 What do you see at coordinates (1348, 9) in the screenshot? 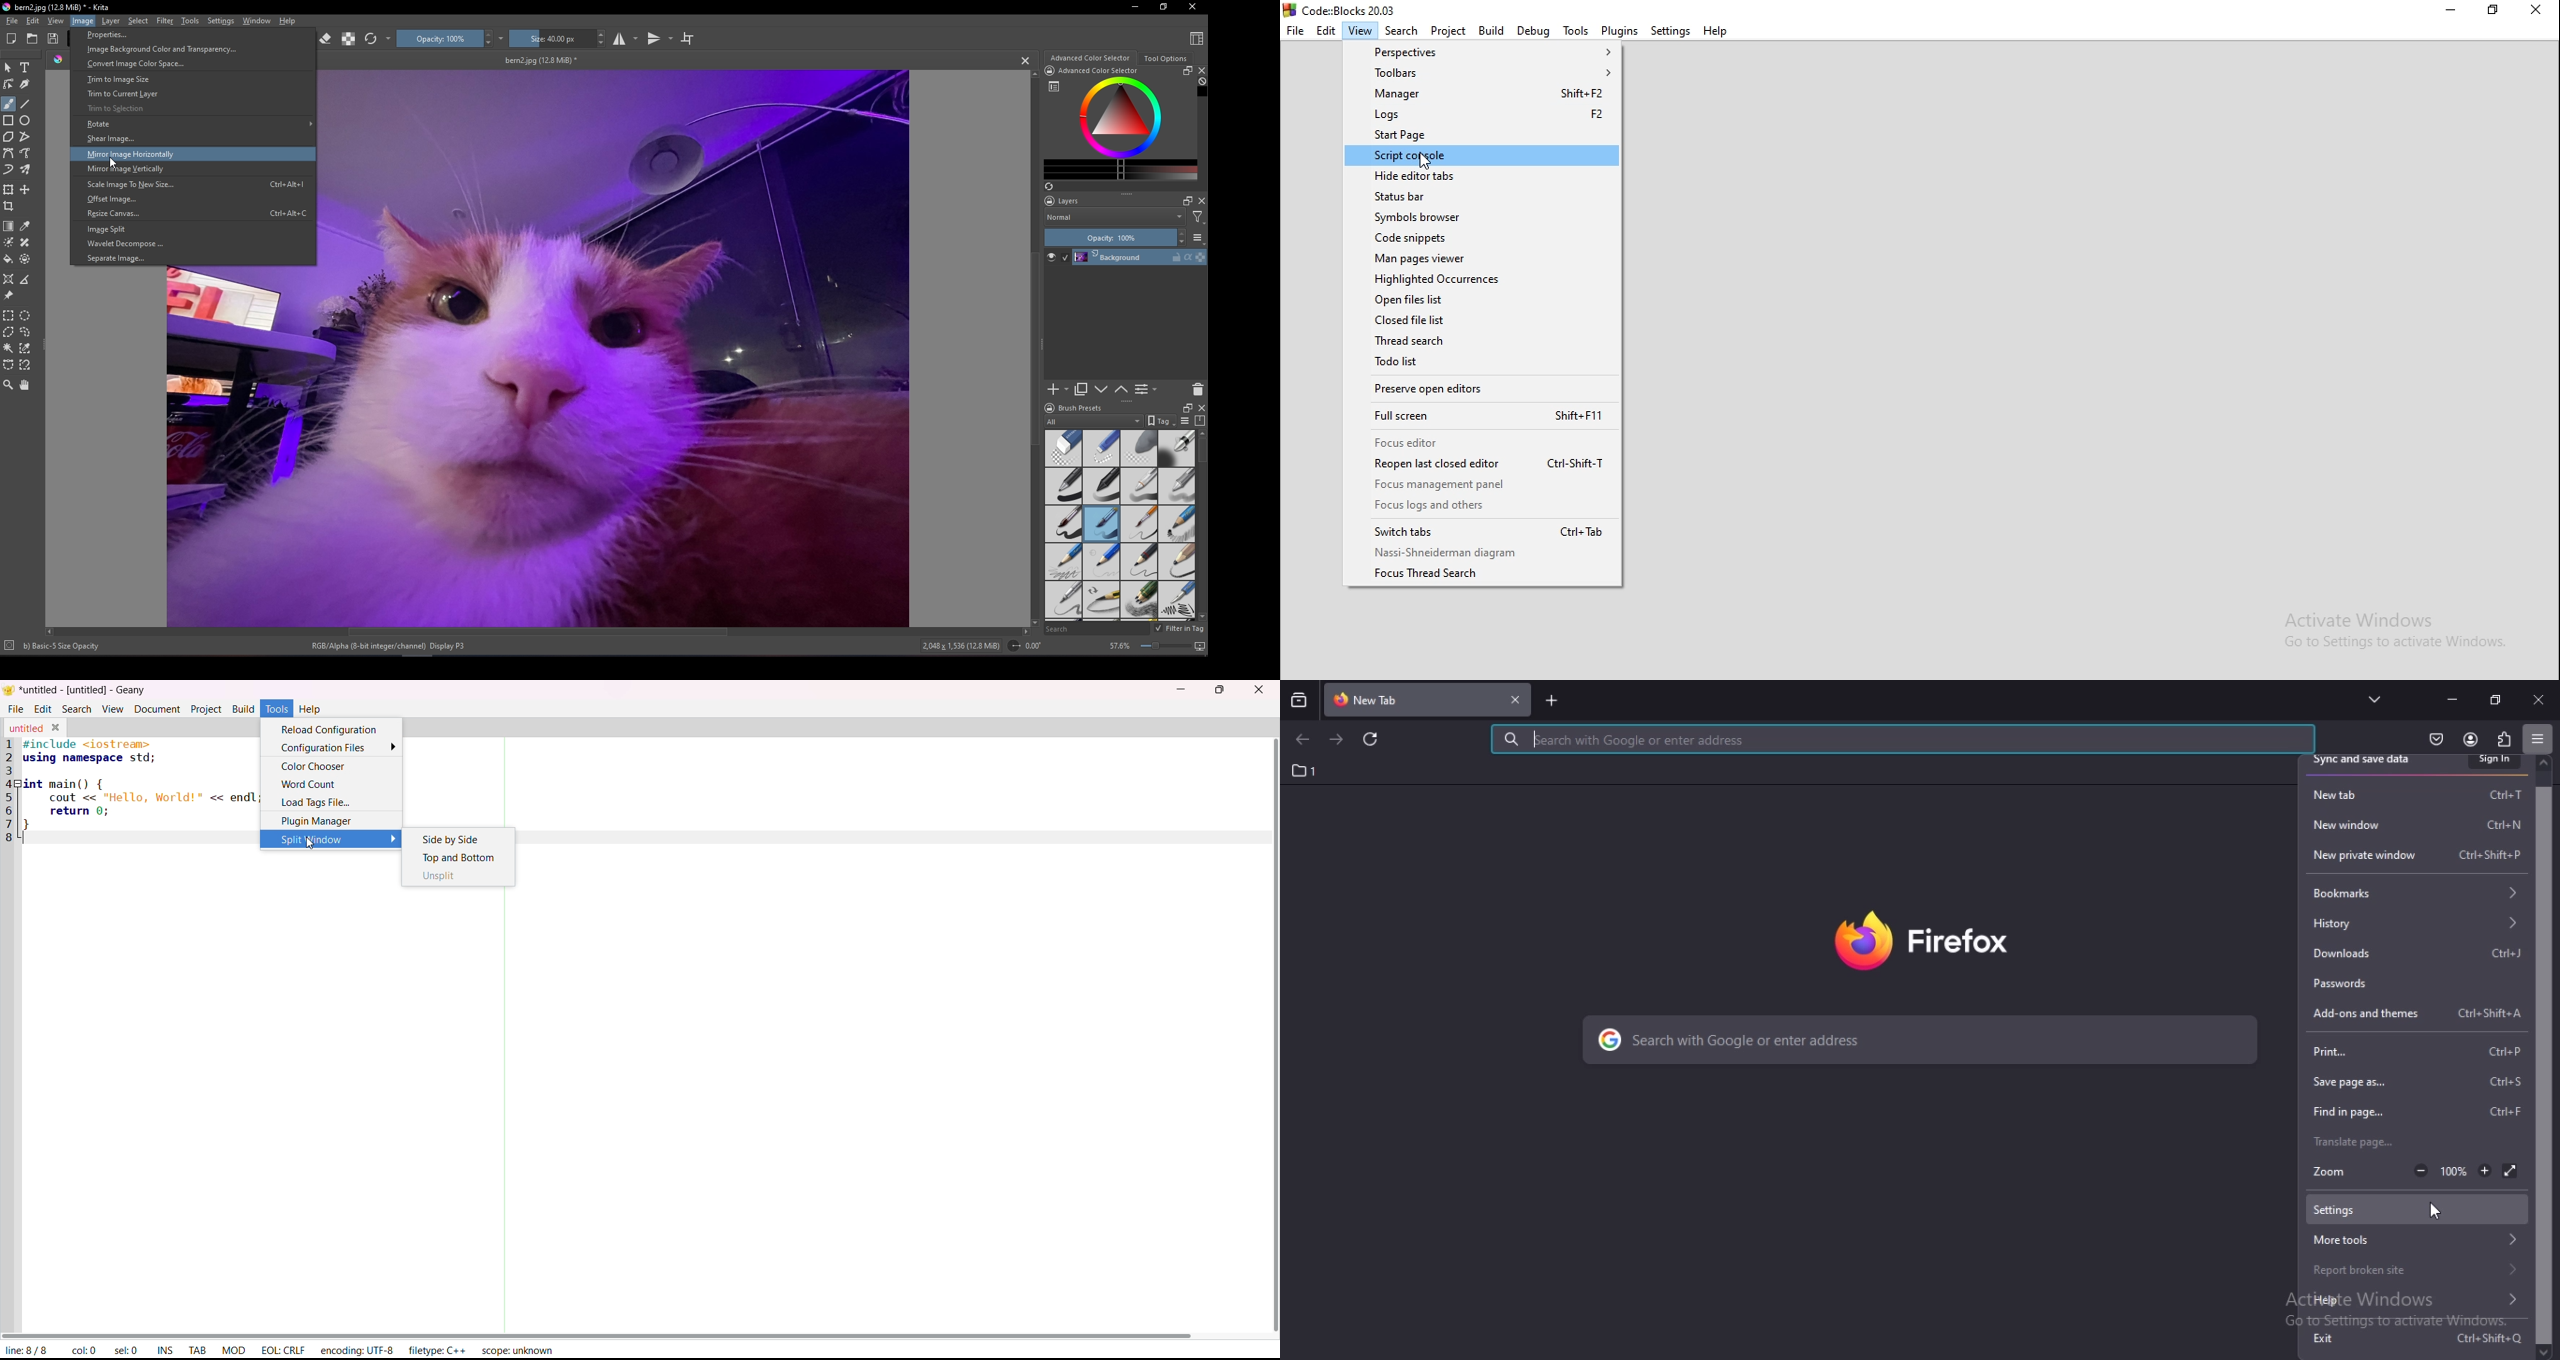
I see `logo` at bounding box center [1348, 9].